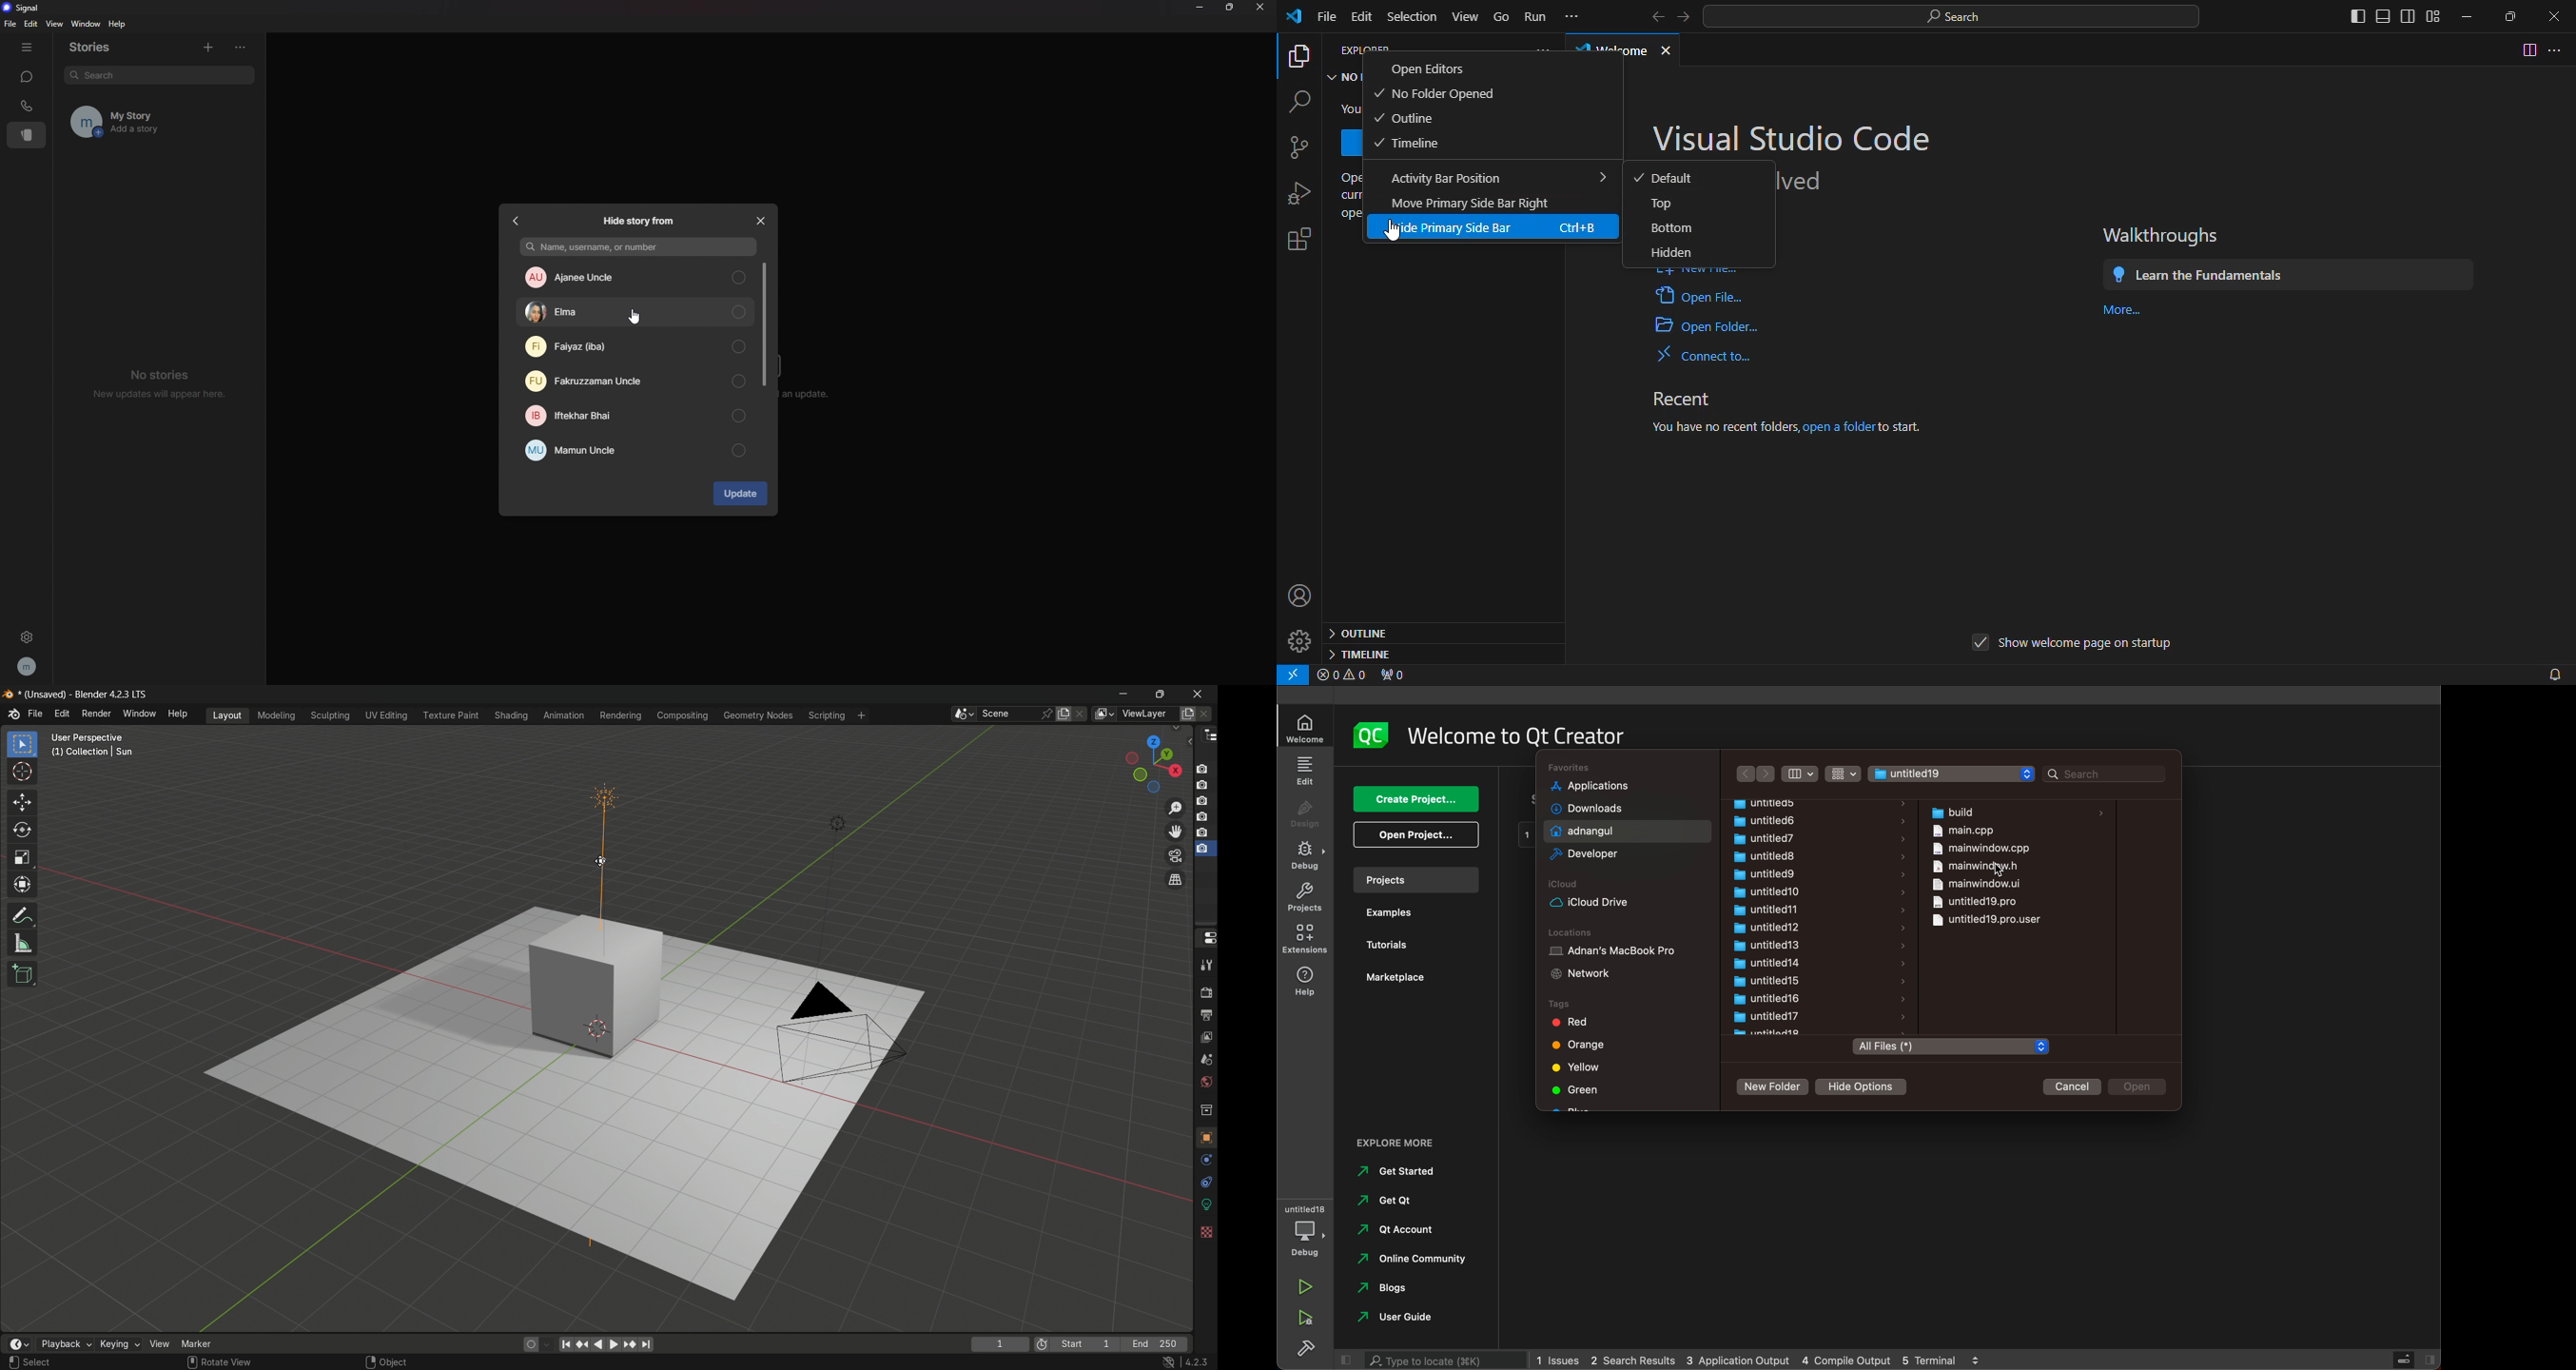  What do you see at coordinates (1001, 1343) in the screenshot?
I see `1` at bounding box center [1001, 1343].